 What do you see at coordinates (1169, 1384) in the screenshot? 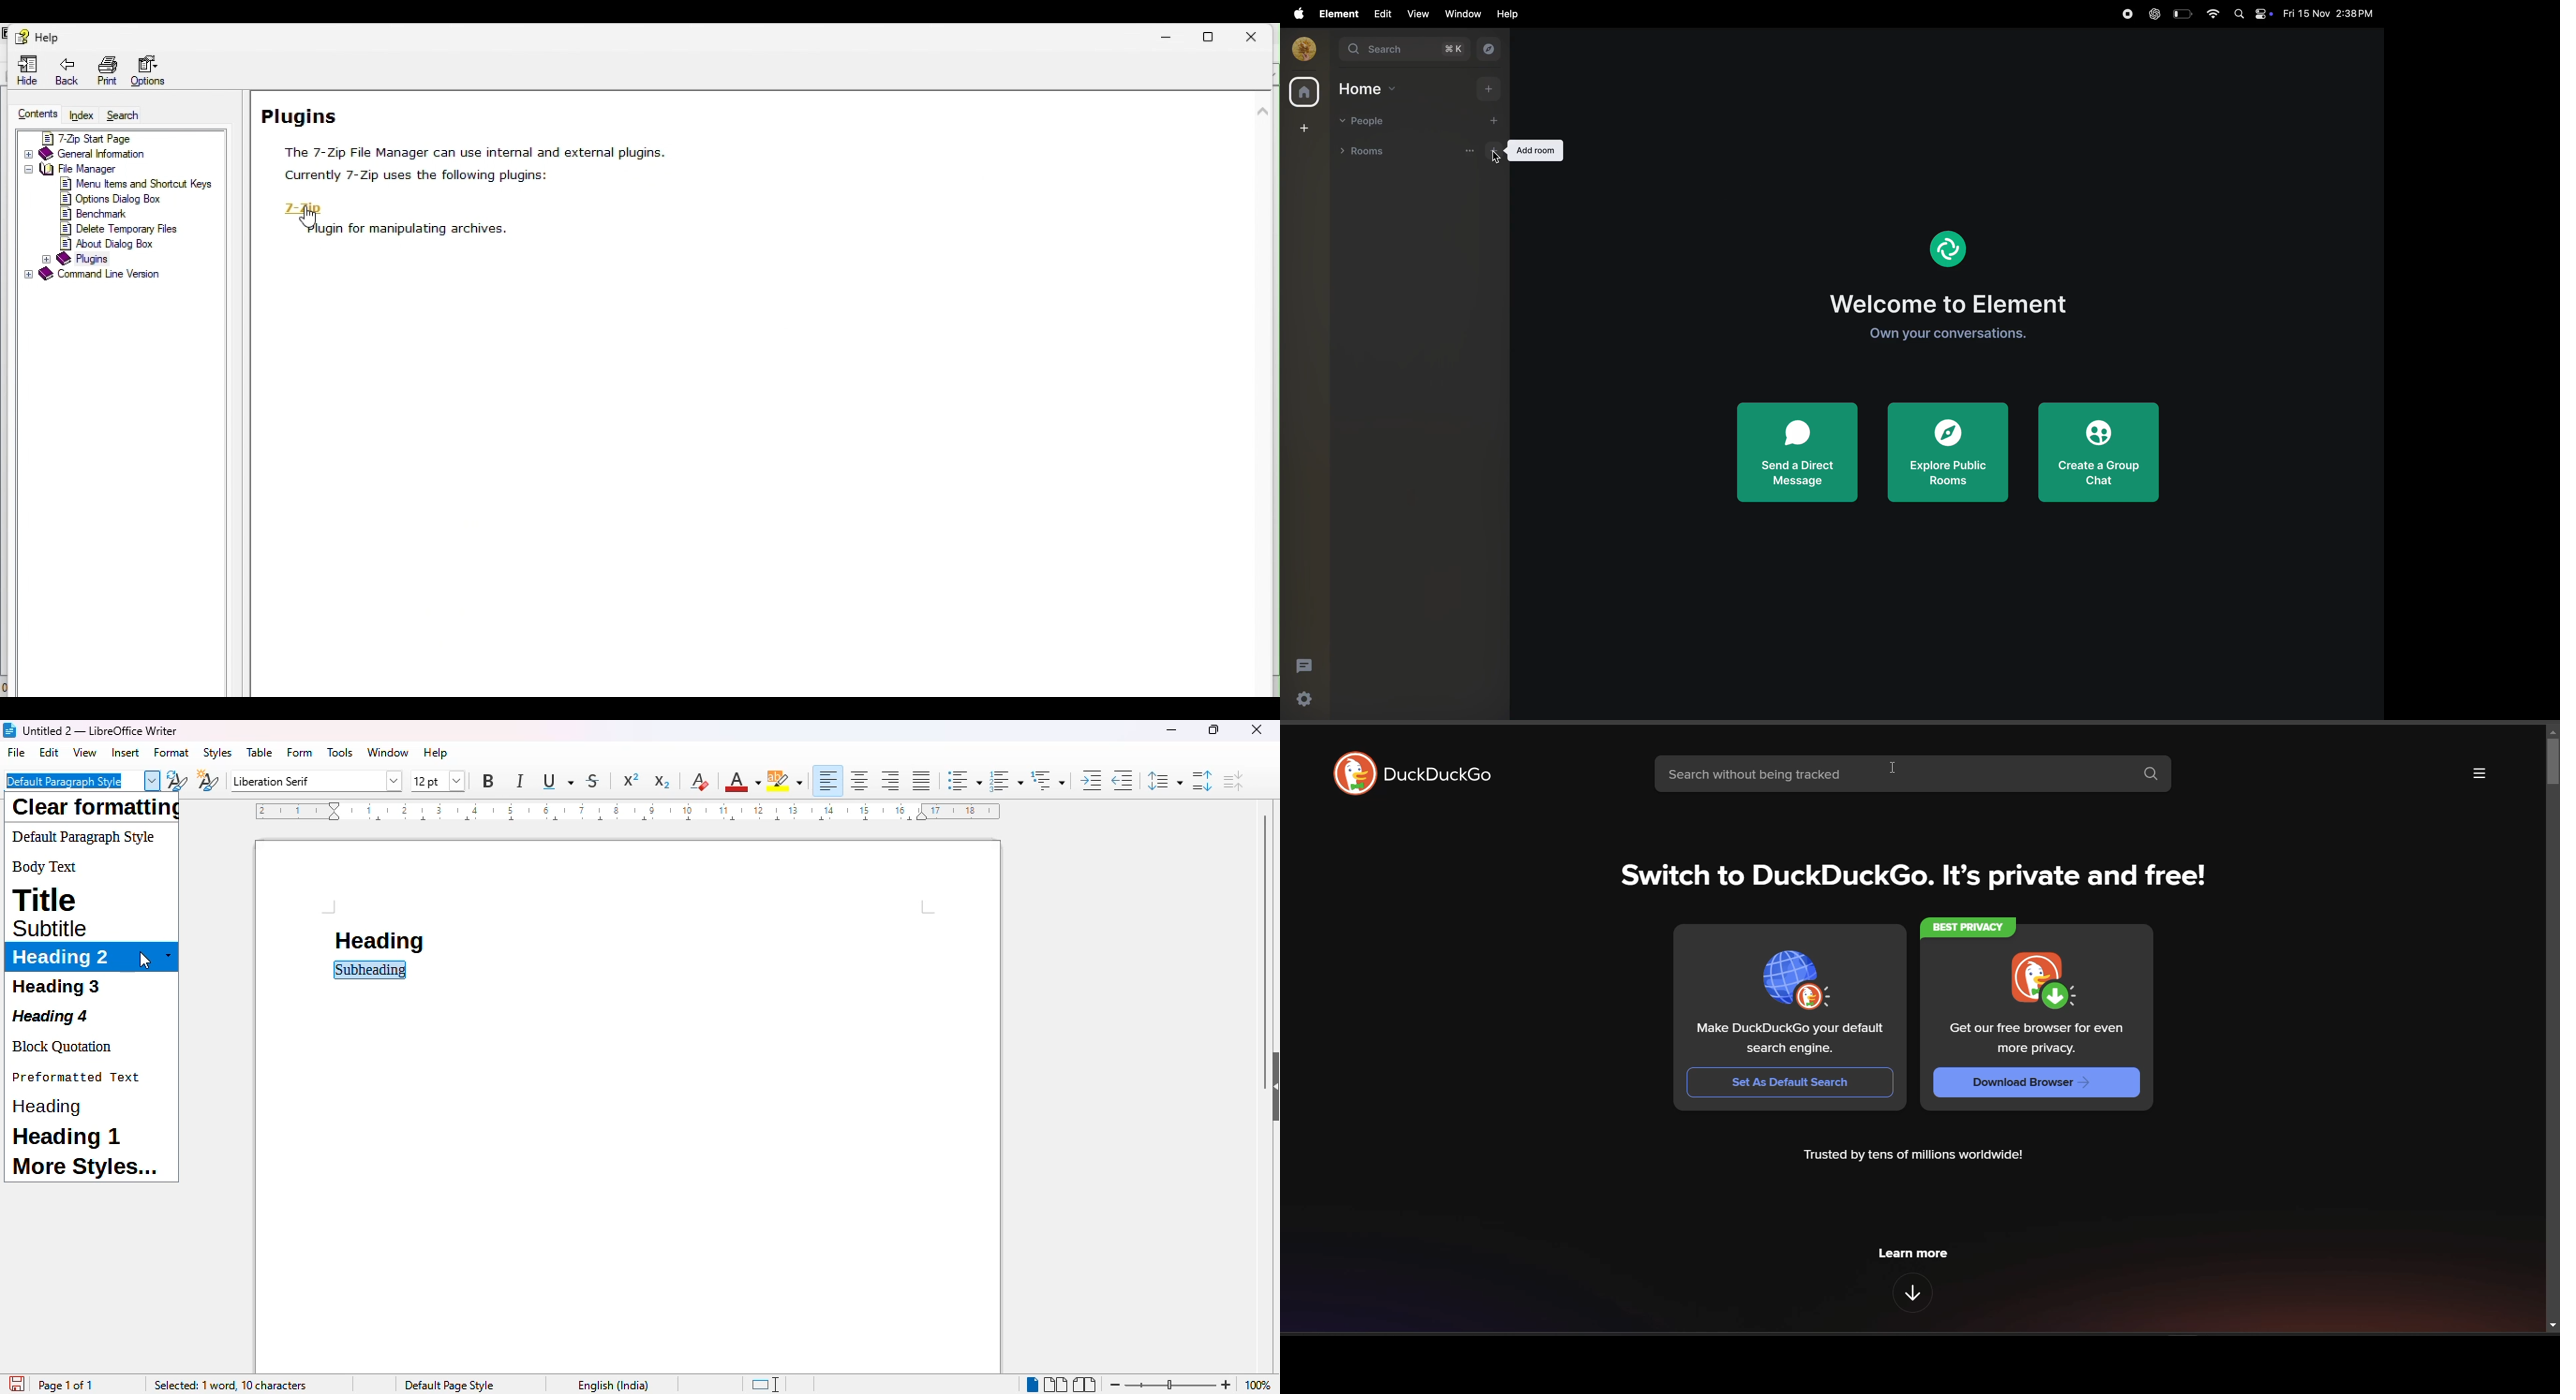
I see `zoom in or zoom out` at bounding box center [1169, 1384].